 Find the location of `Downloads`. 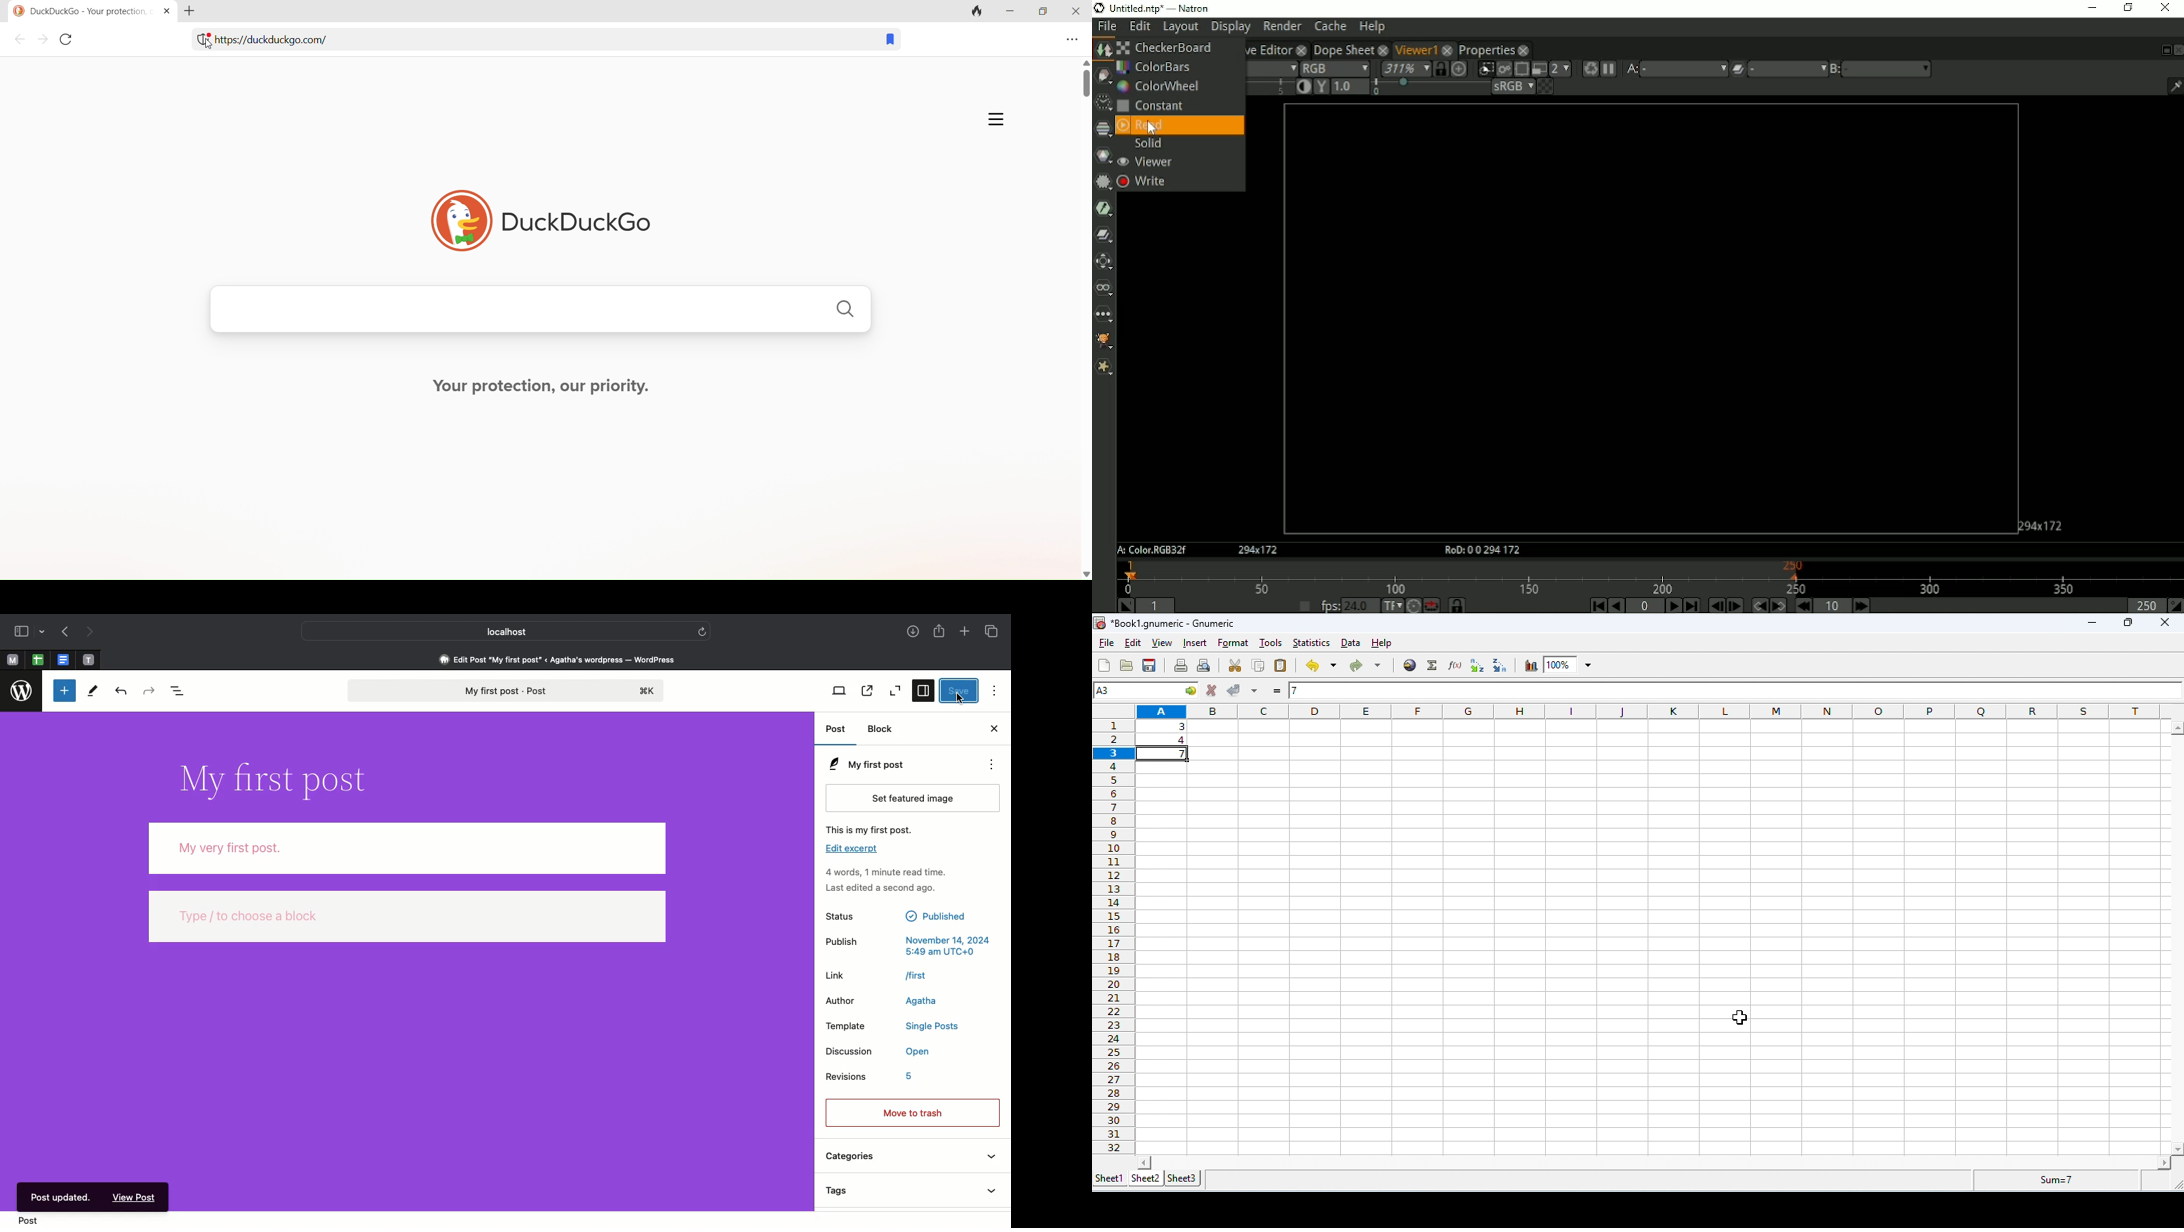

Downloads is located at coordinates (913, 632).